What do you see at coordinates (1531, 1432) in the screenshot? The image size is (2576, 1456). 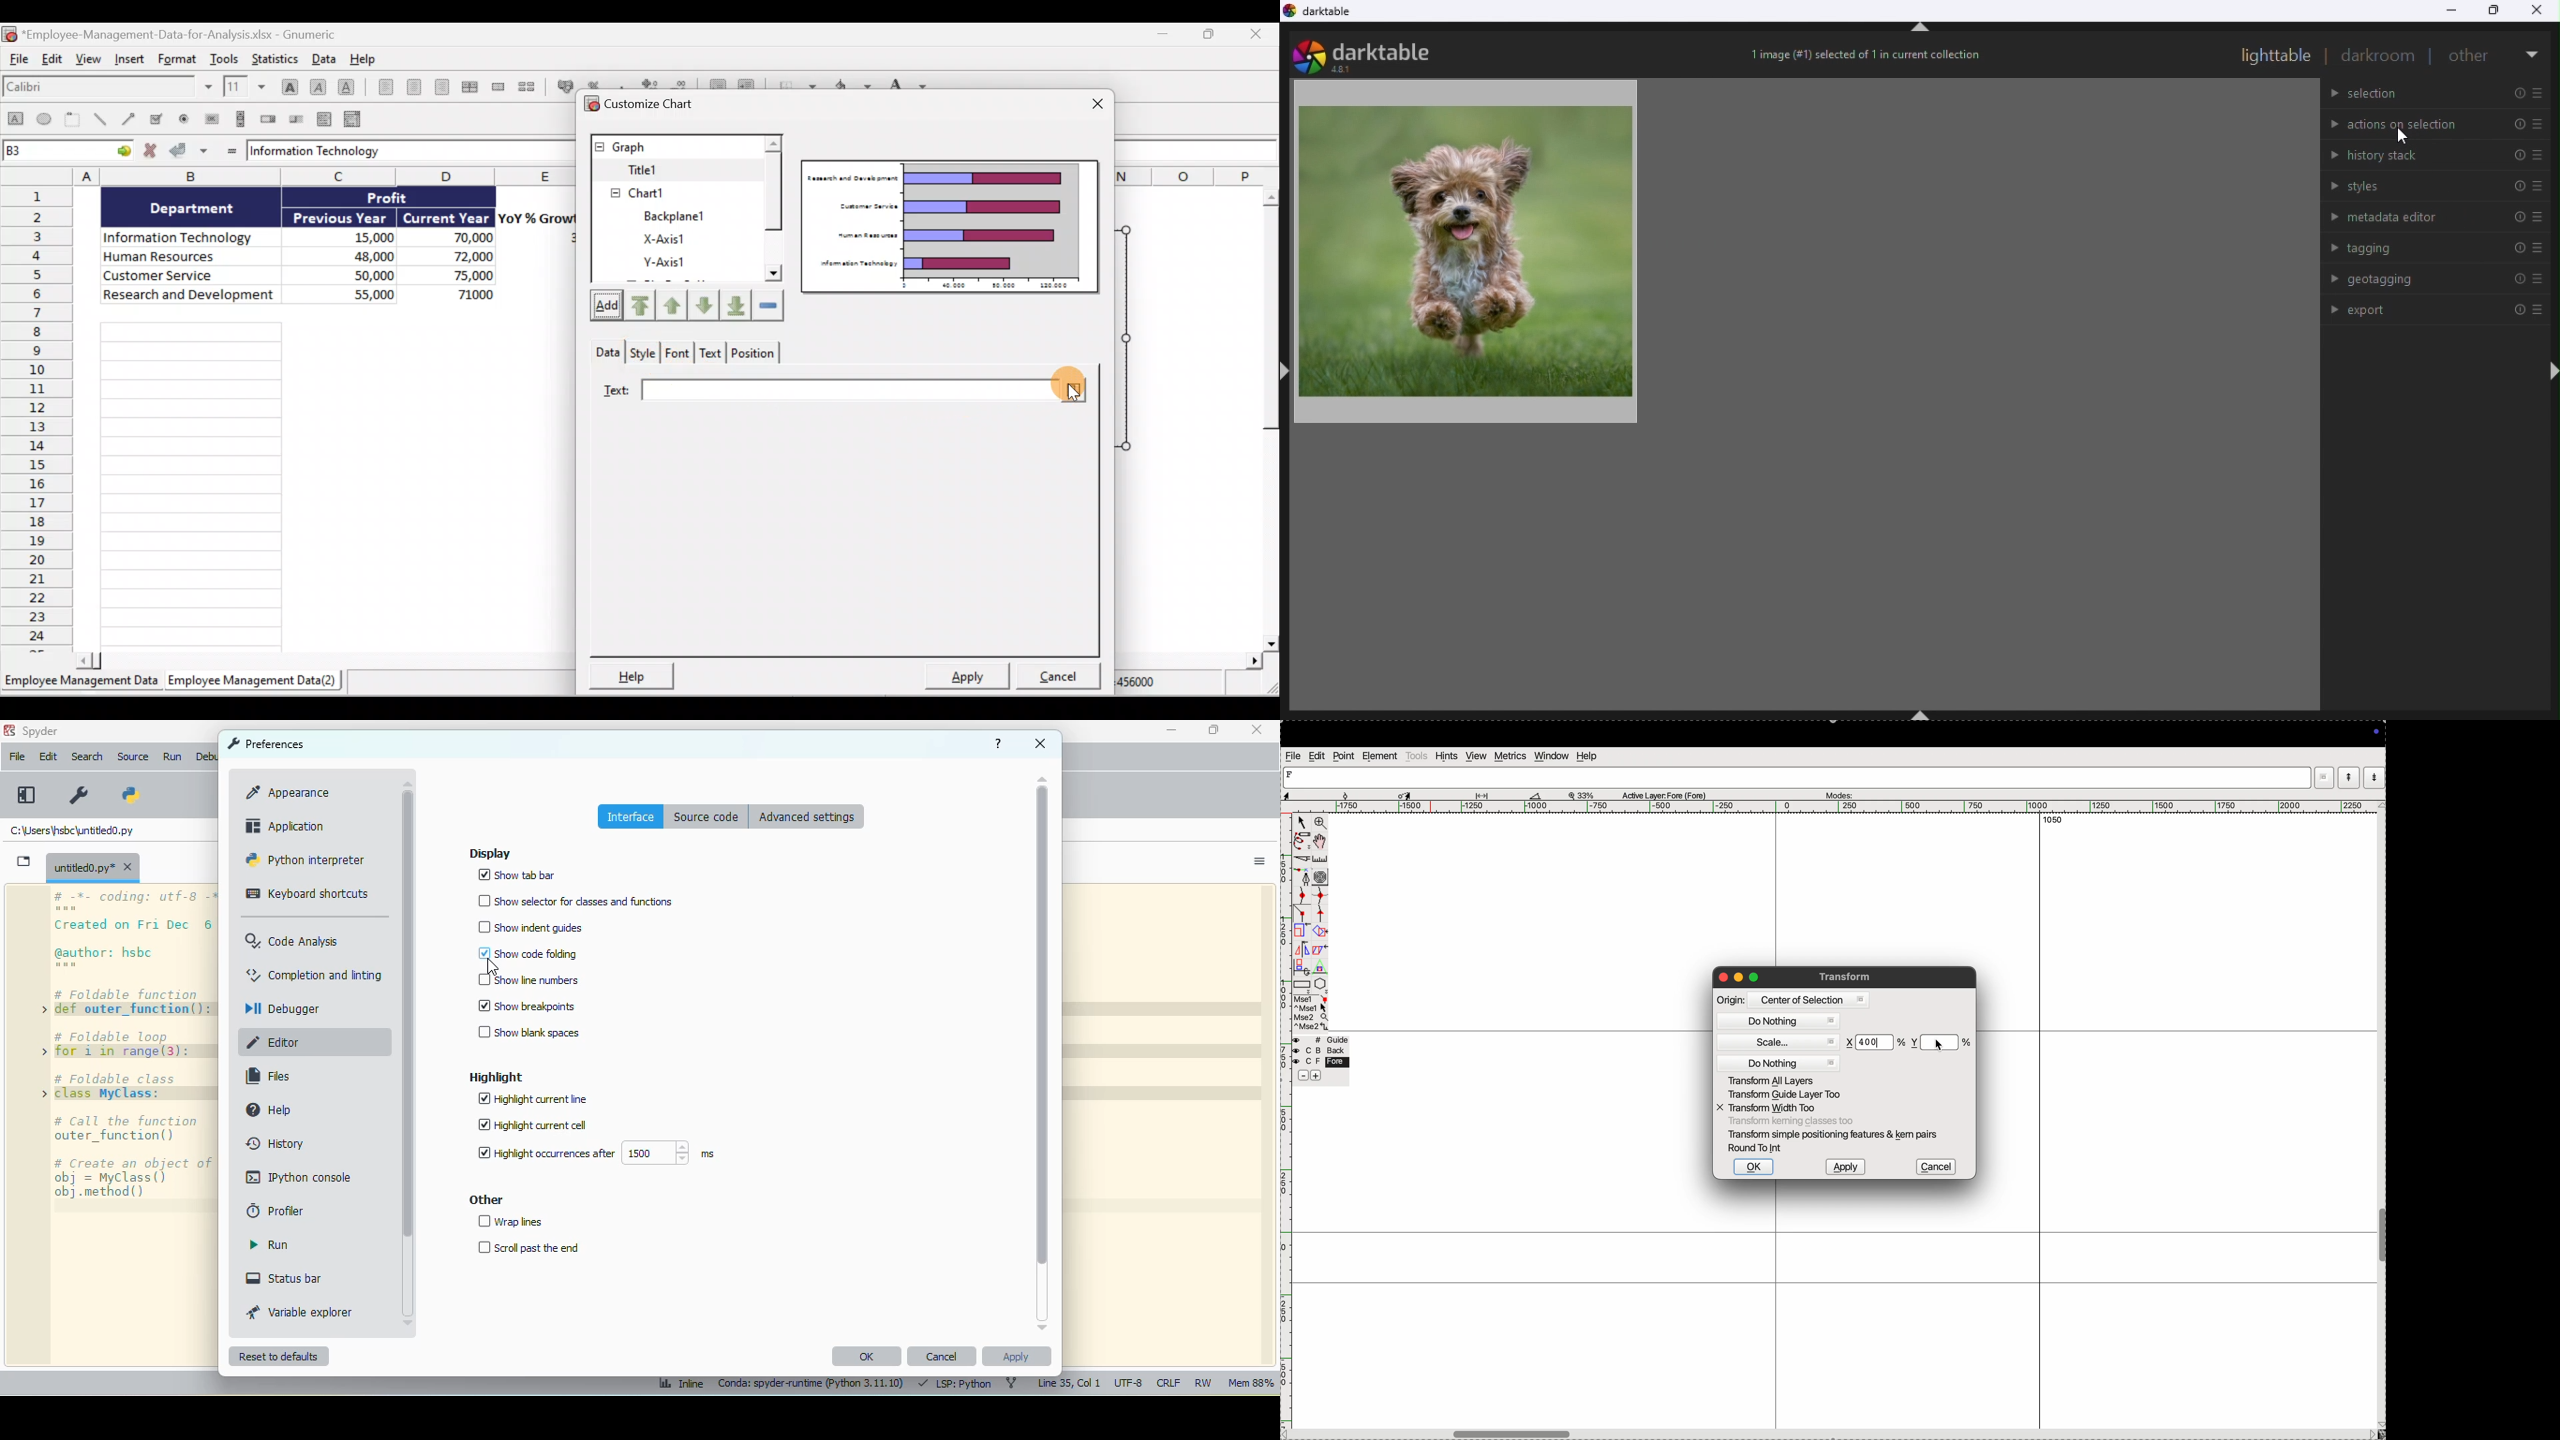 I see `toogle` at bounding box center [1531, 1432].